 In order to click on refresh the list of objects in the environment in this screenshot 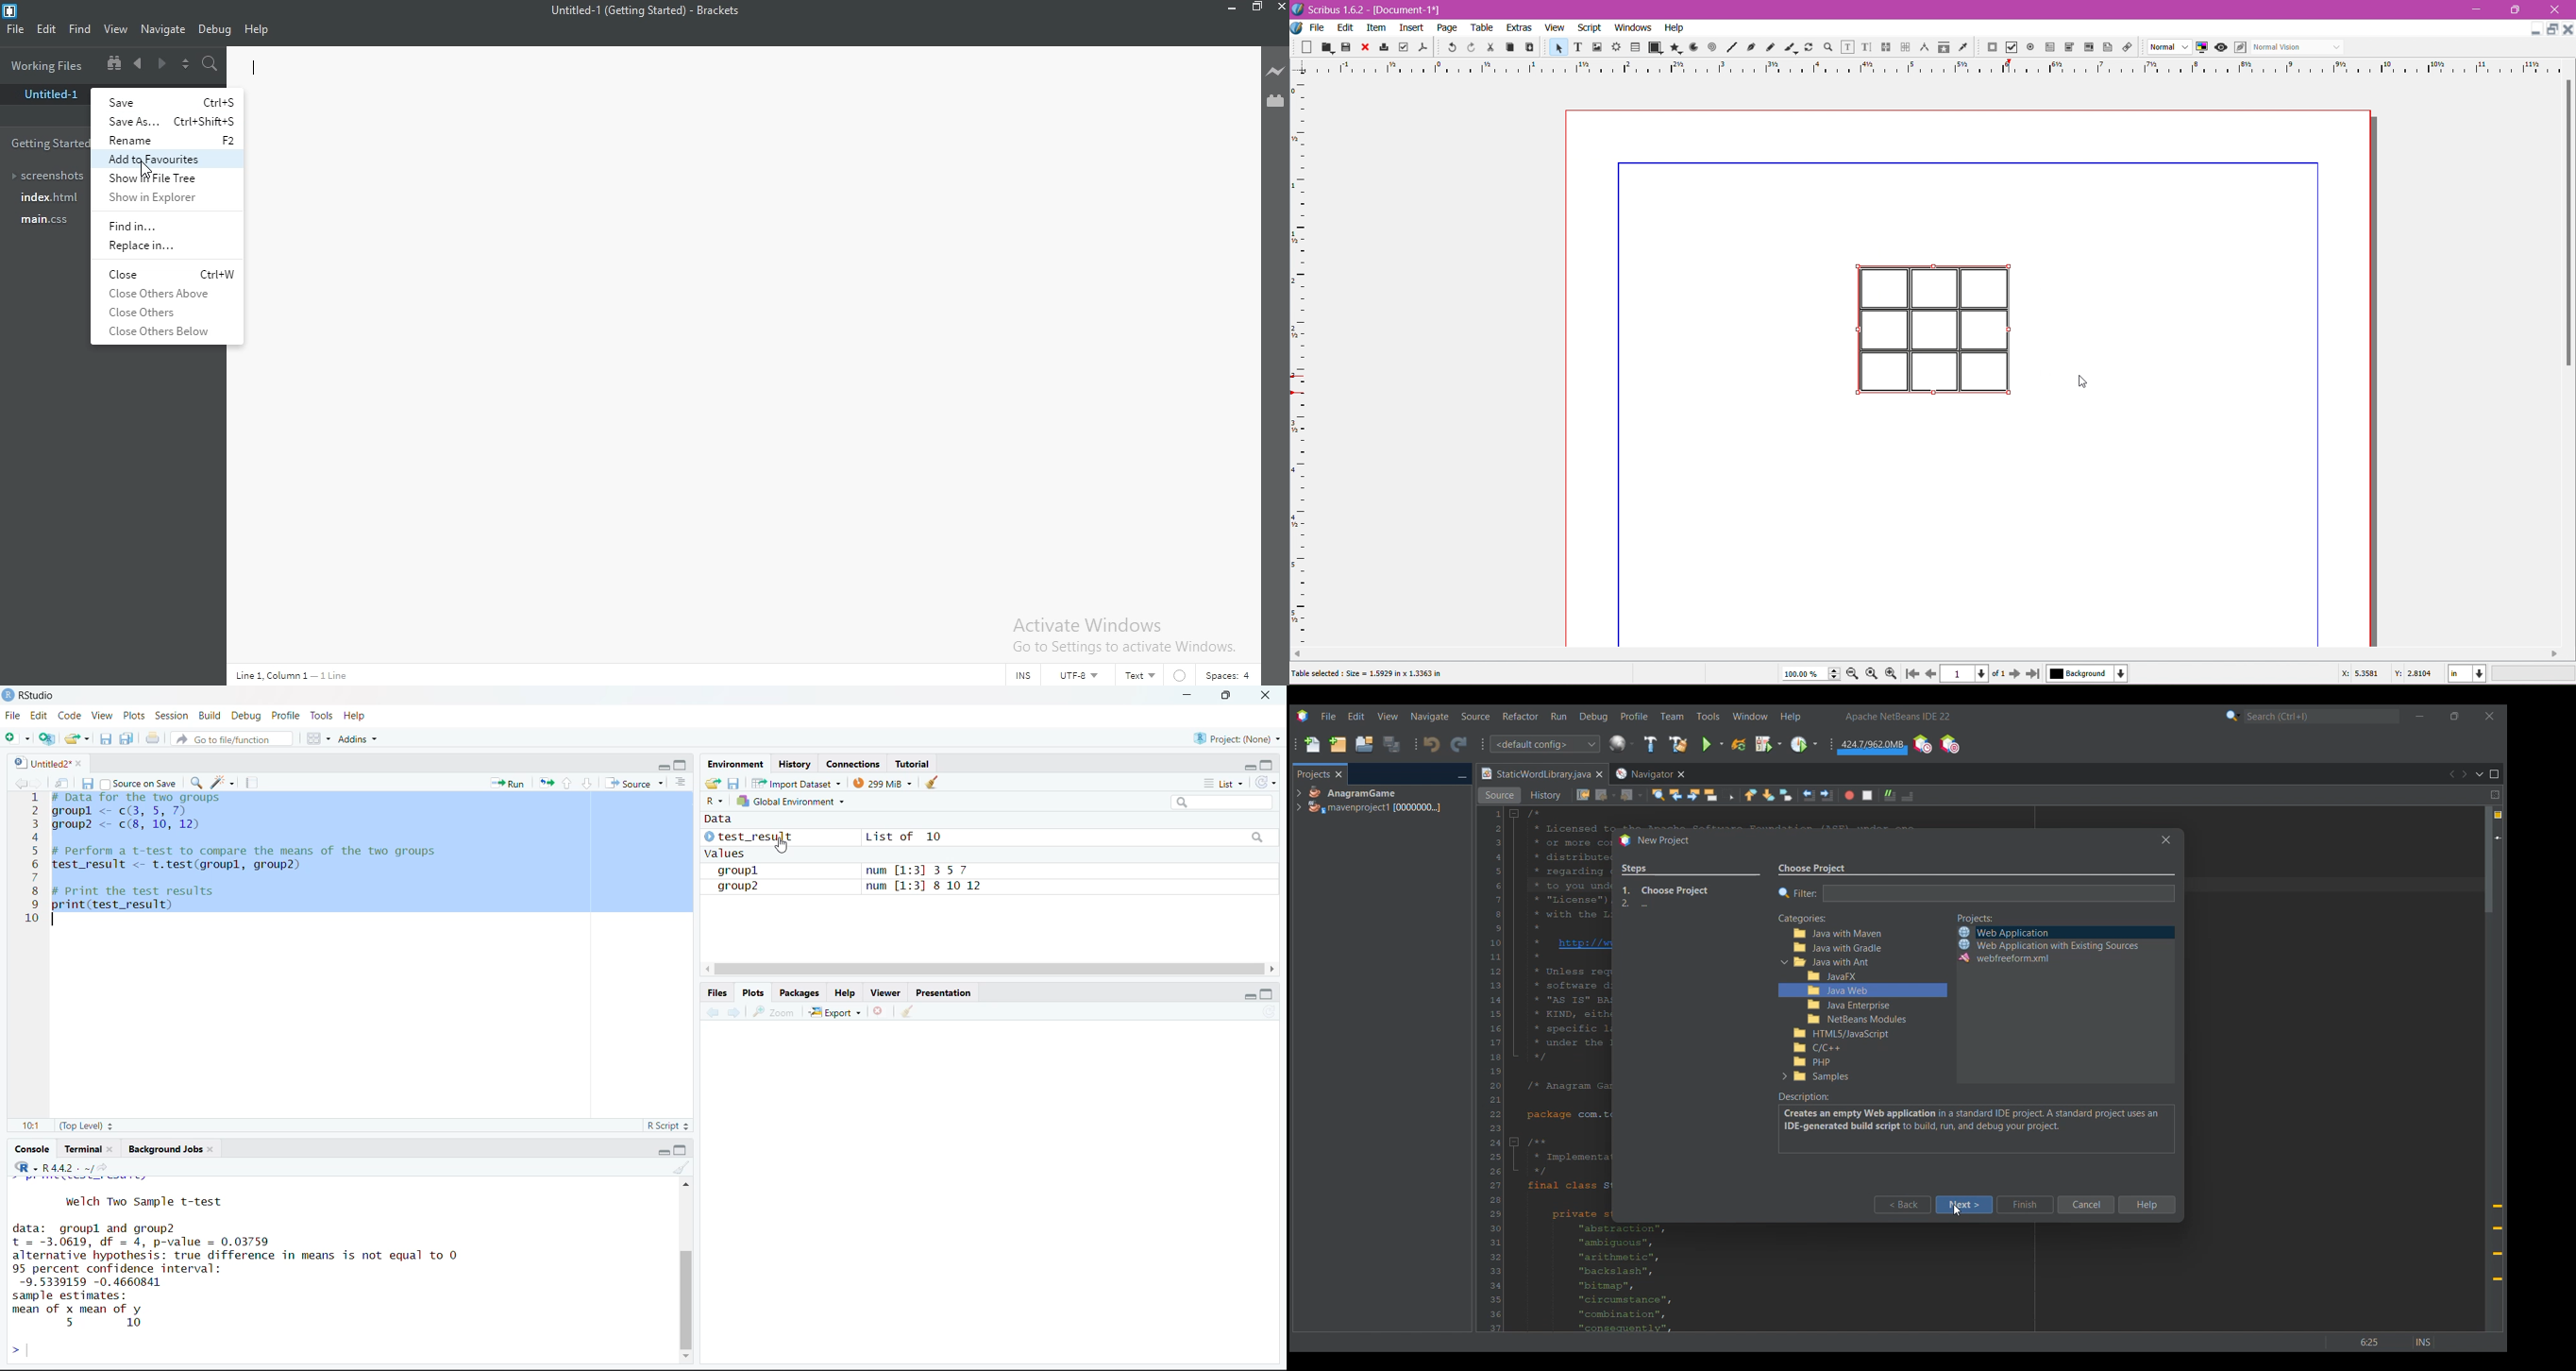, I will do `click(1269, 783)`.